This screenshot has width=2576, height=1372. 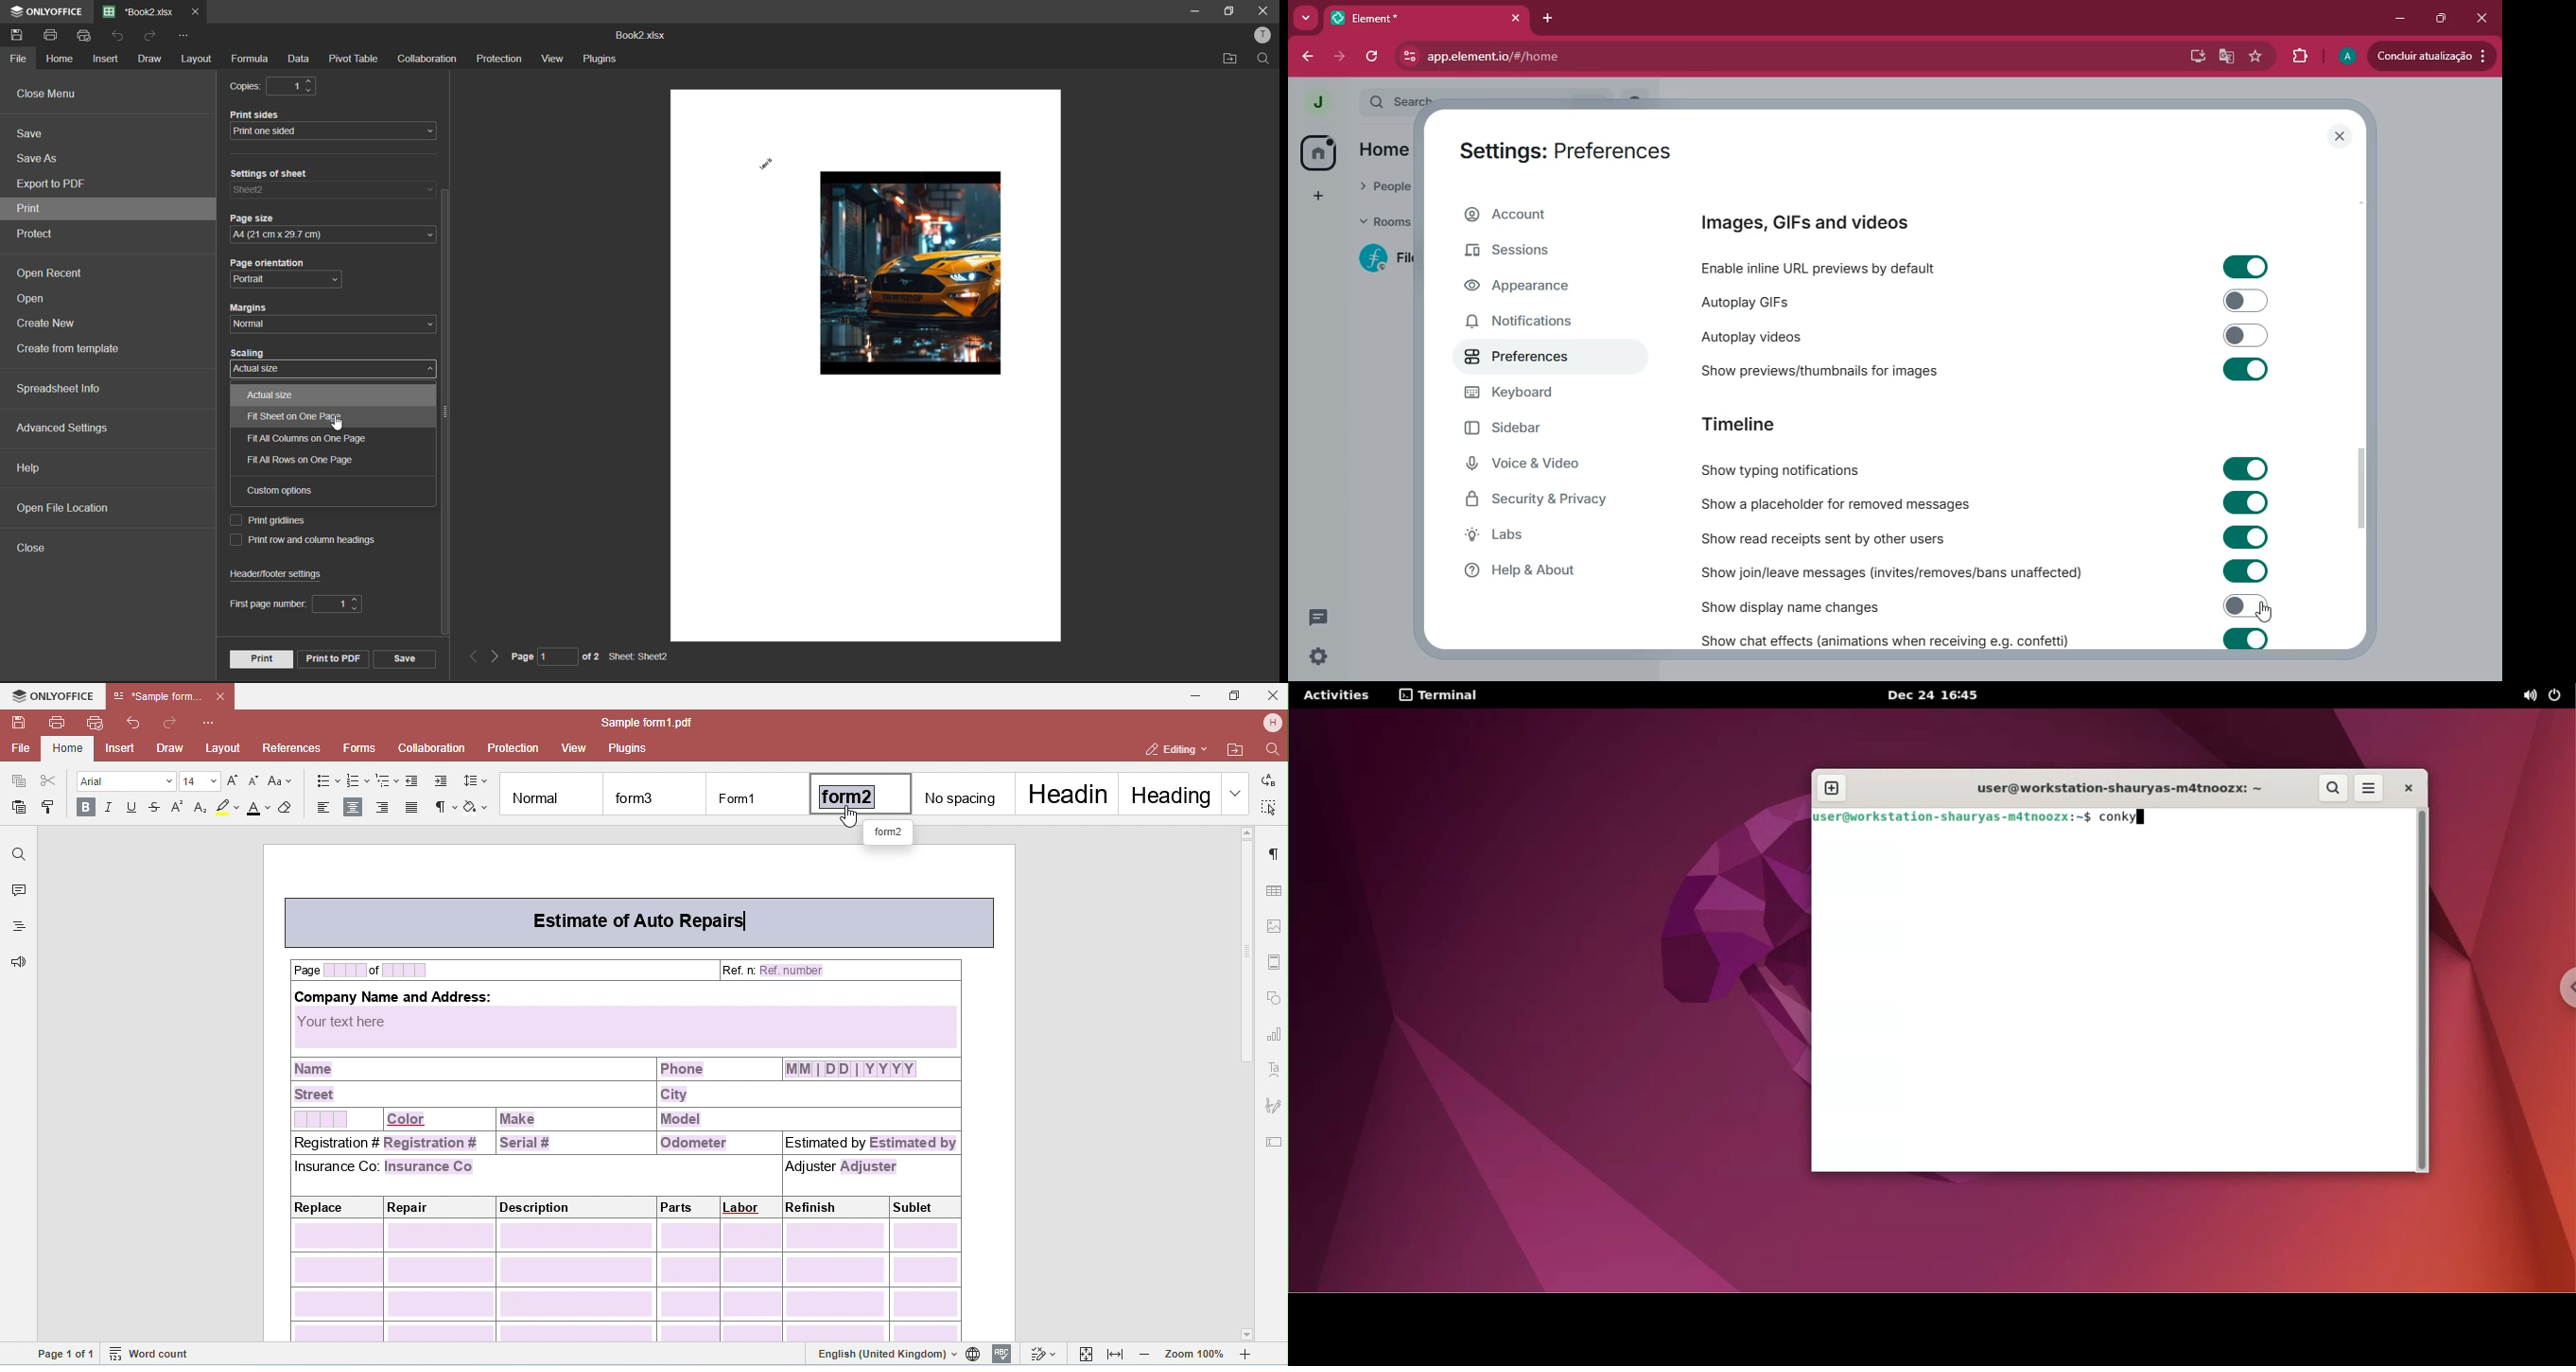 I want to click on more, so click(x=1320, y=195).